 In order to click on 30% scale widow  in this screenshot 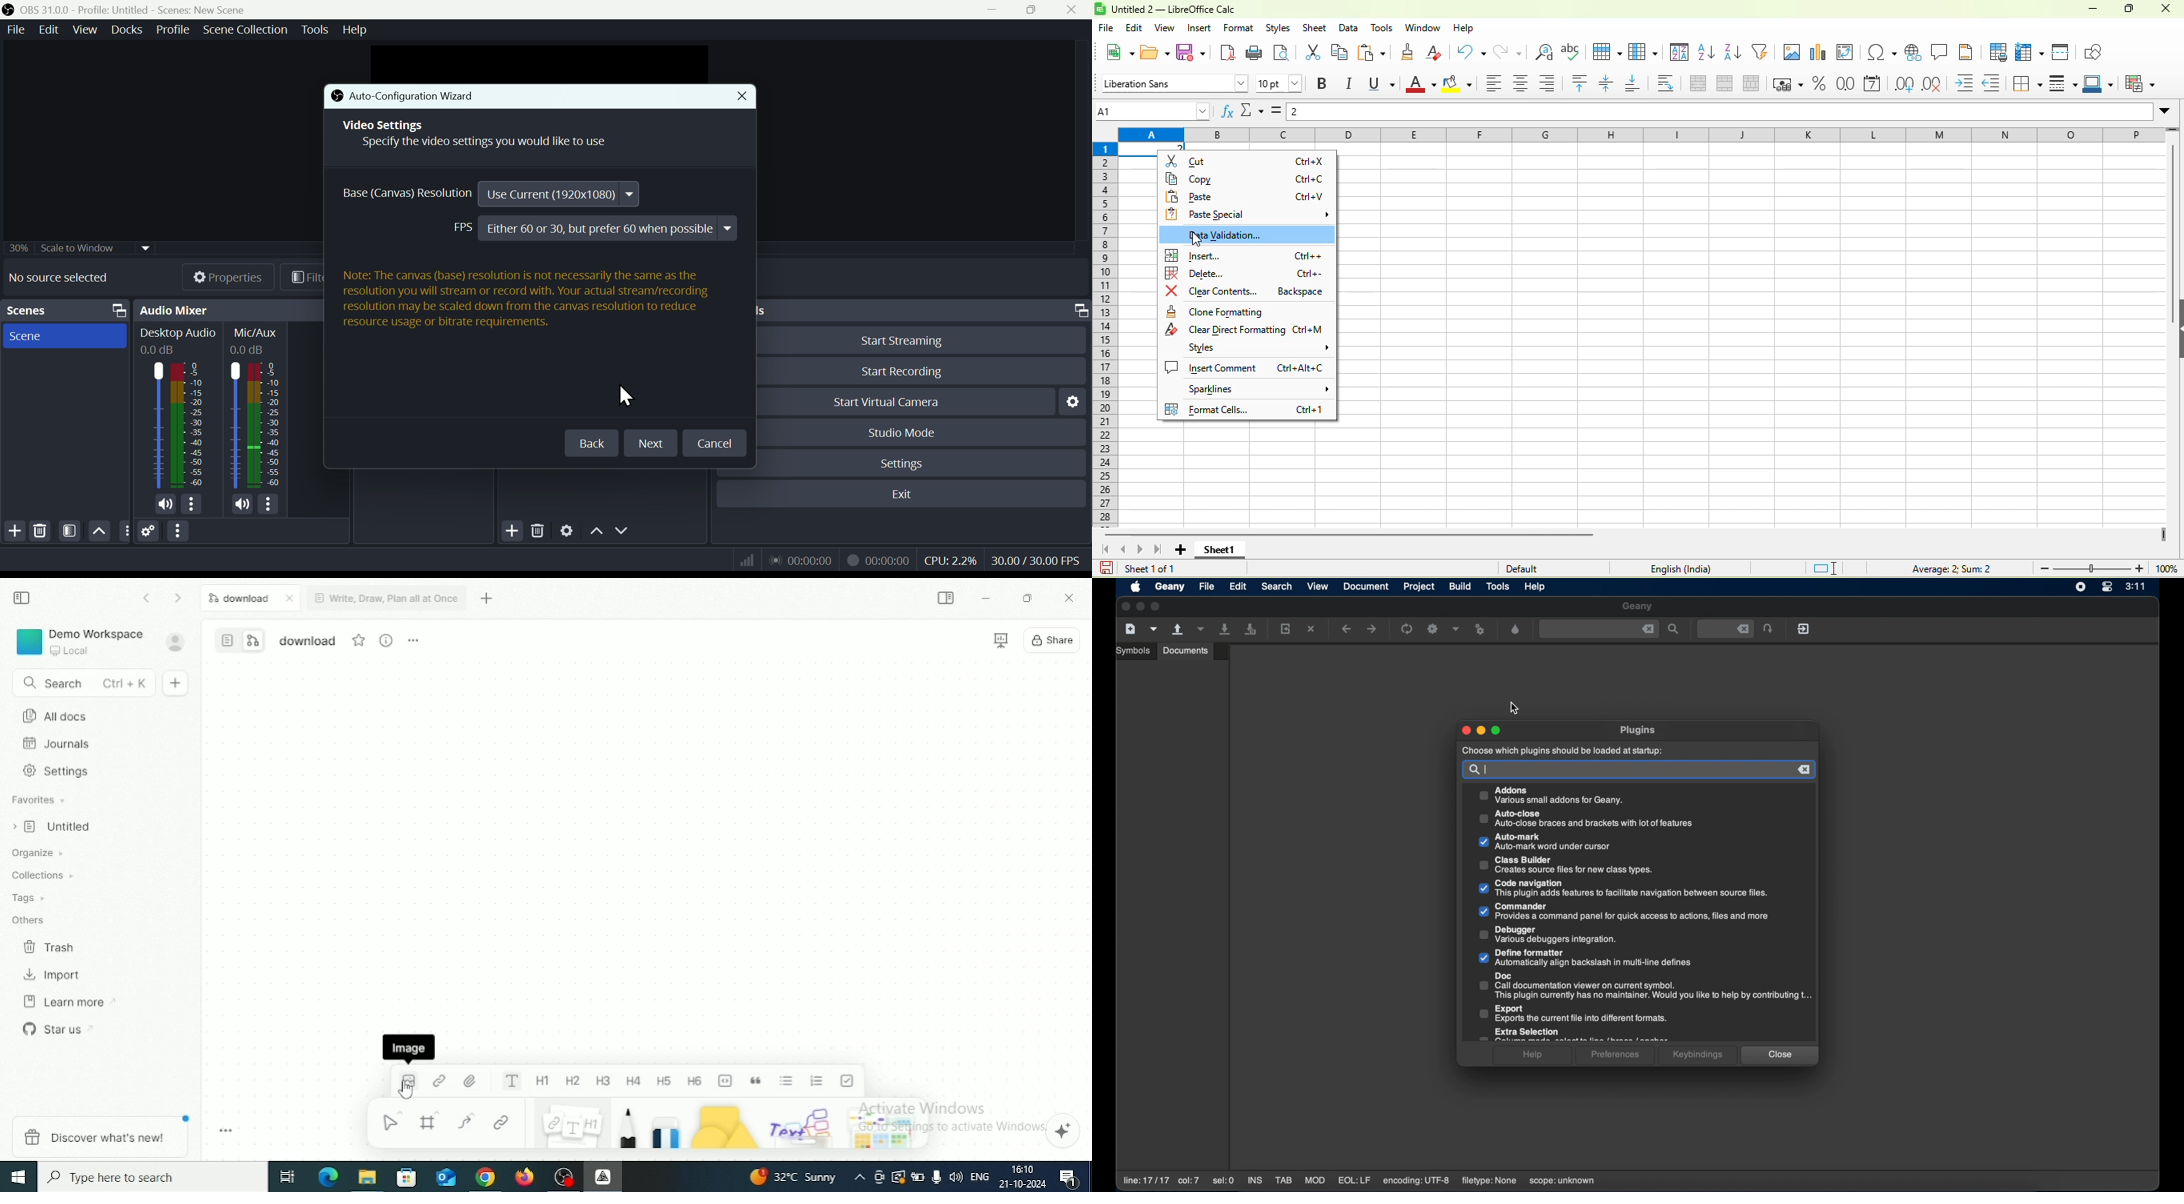, I will do `click(95, 247)`.